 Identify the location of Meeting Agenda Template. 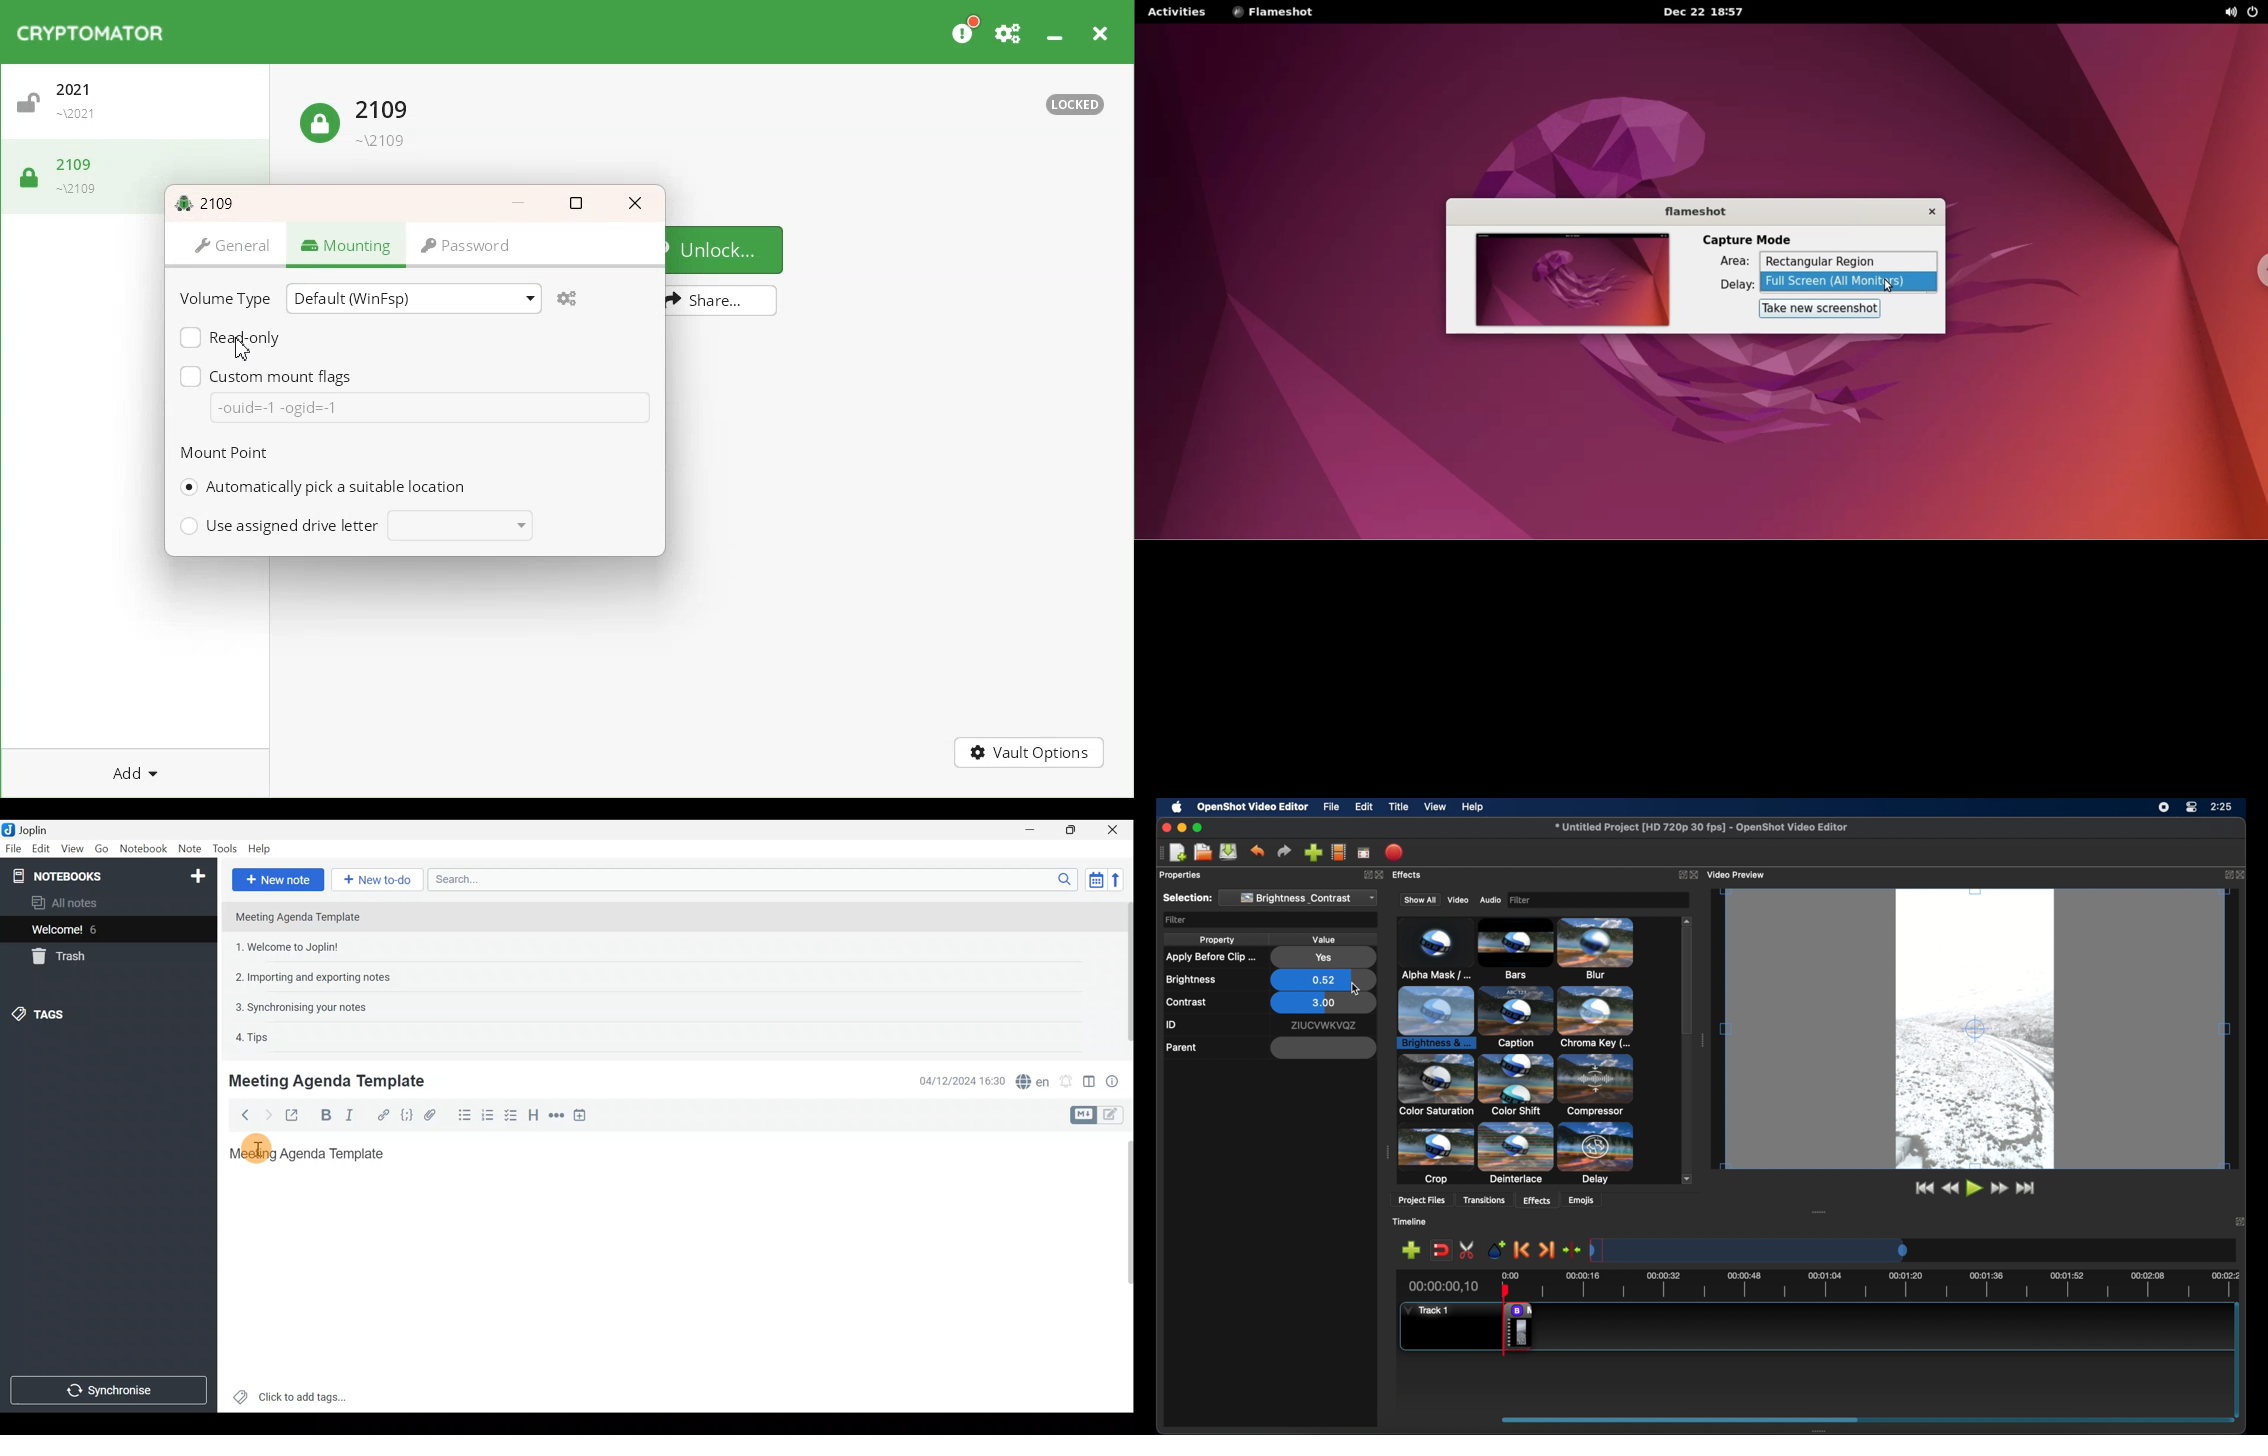
(308, 1153).